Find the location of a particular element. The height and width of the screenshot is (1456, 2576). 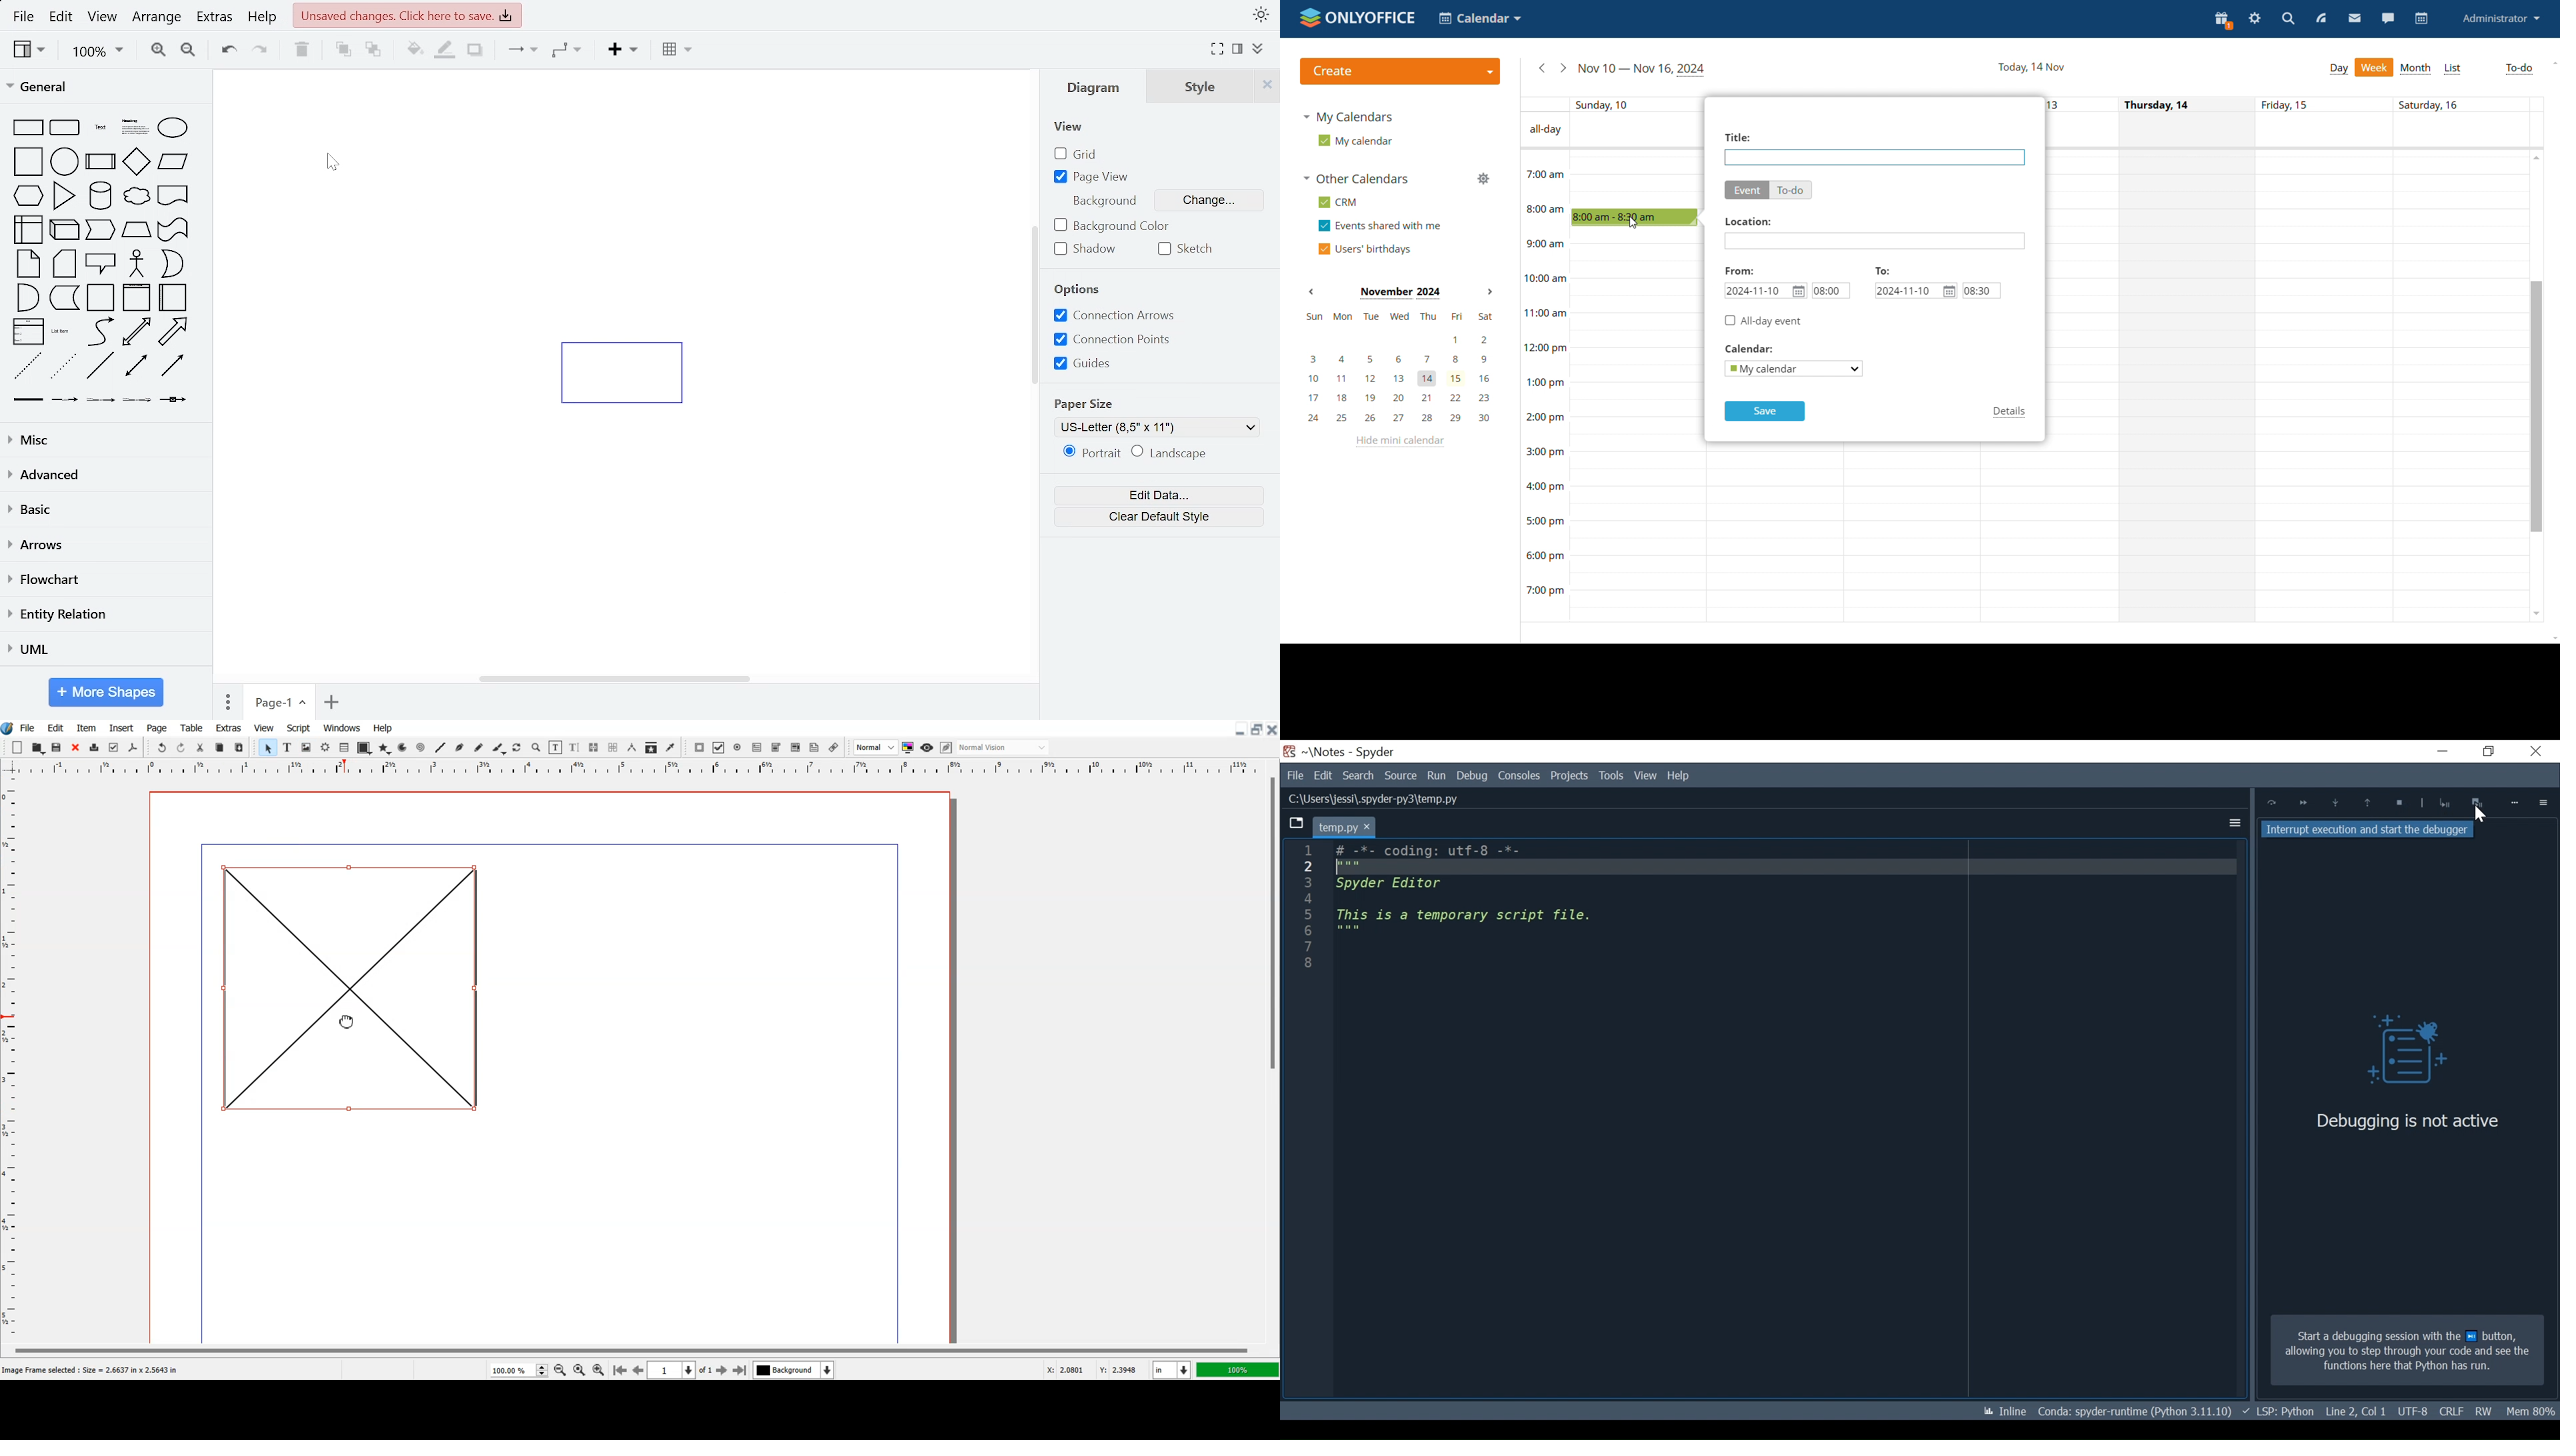

Open is located at coordinates (38, 747).